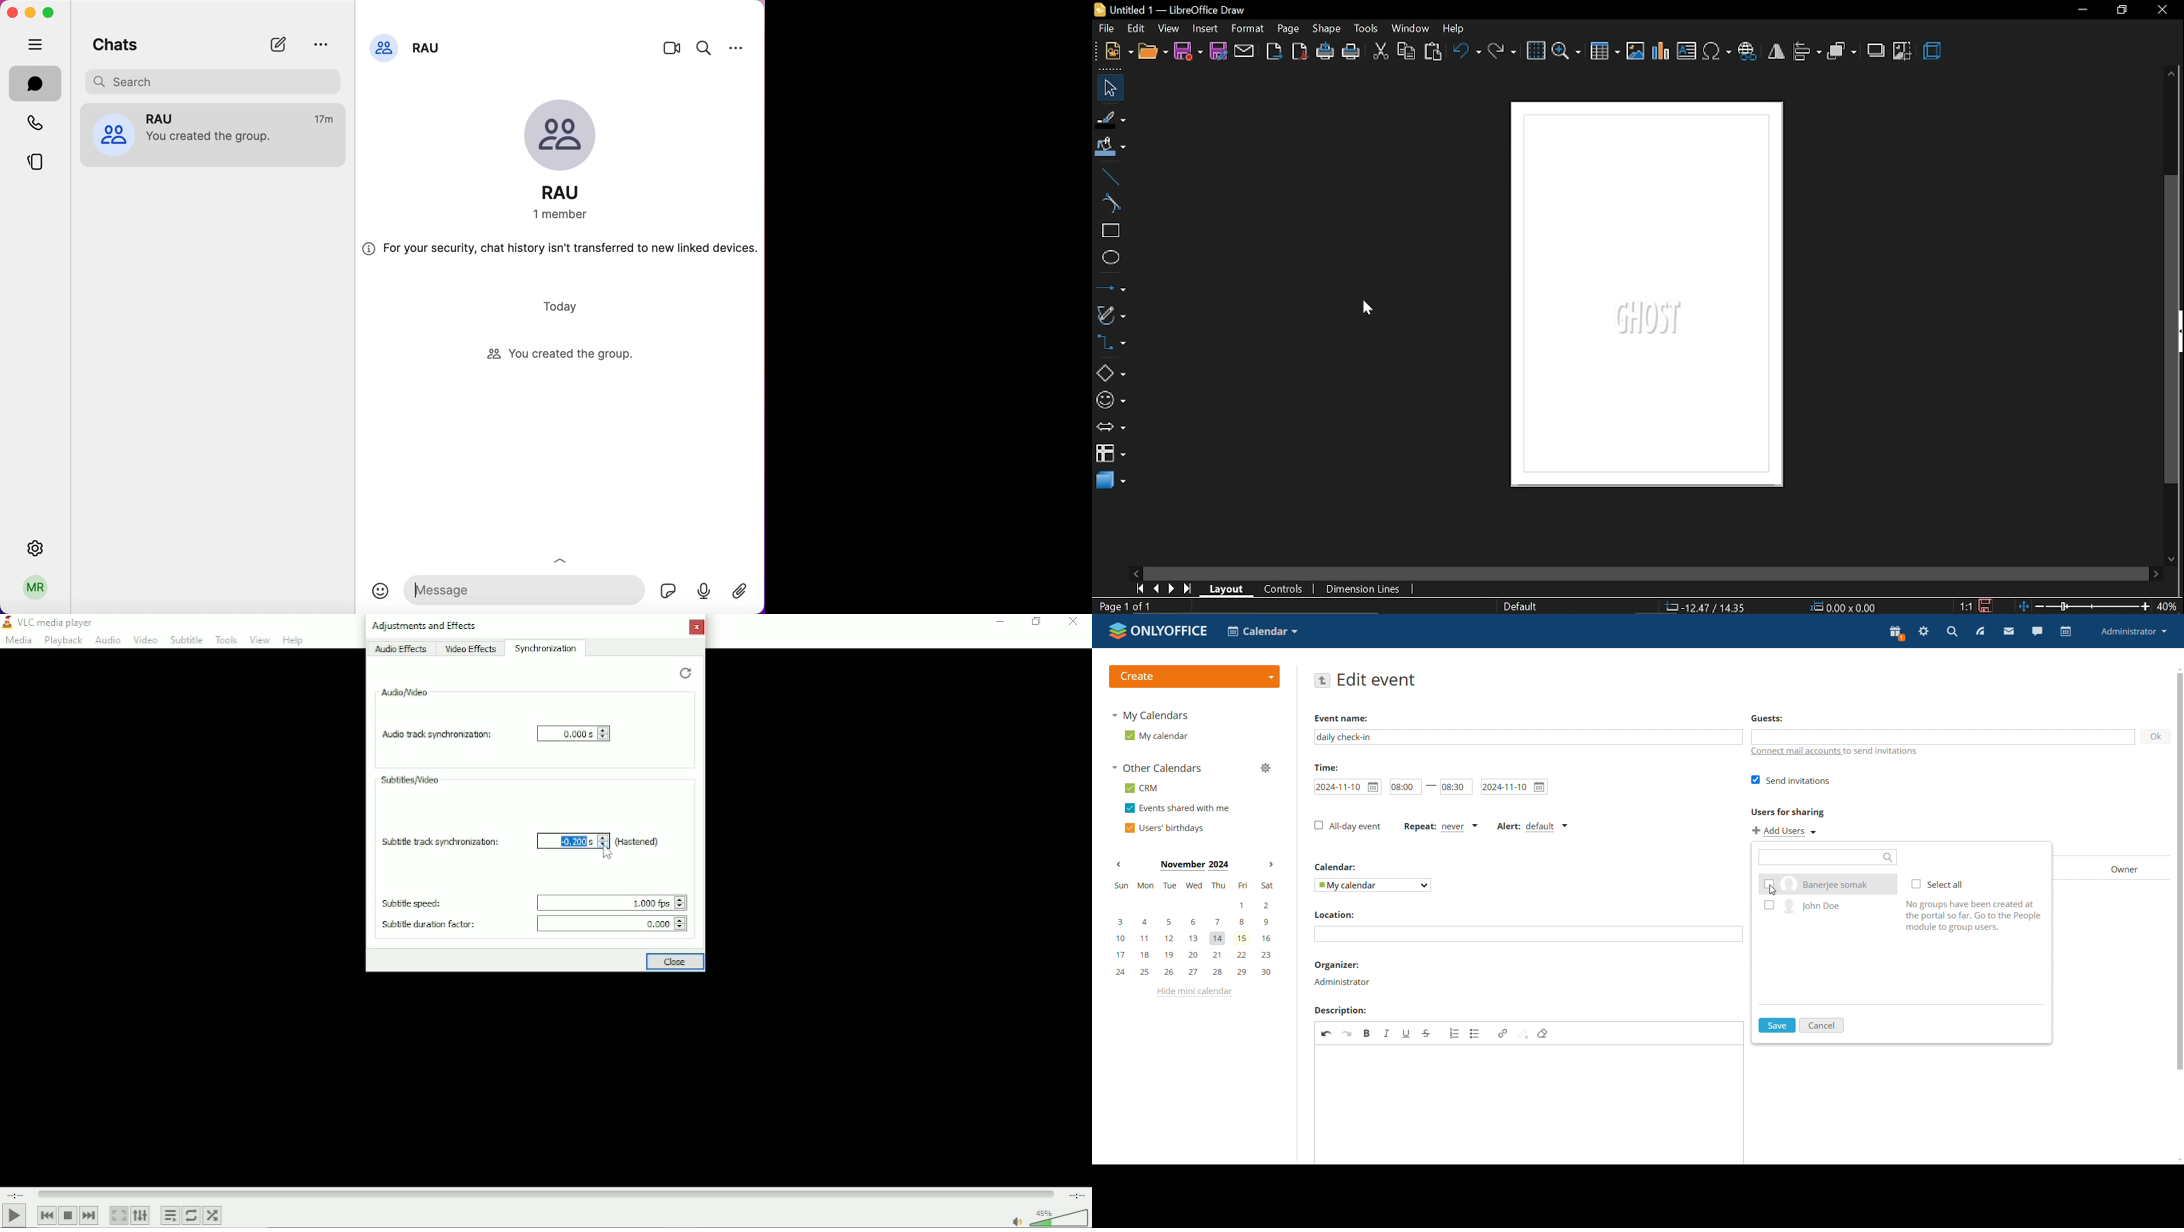  What do you see at coordinates (1149, 715) in the screenshot?
I see `my calendars` at bounding box center [1149, 715].